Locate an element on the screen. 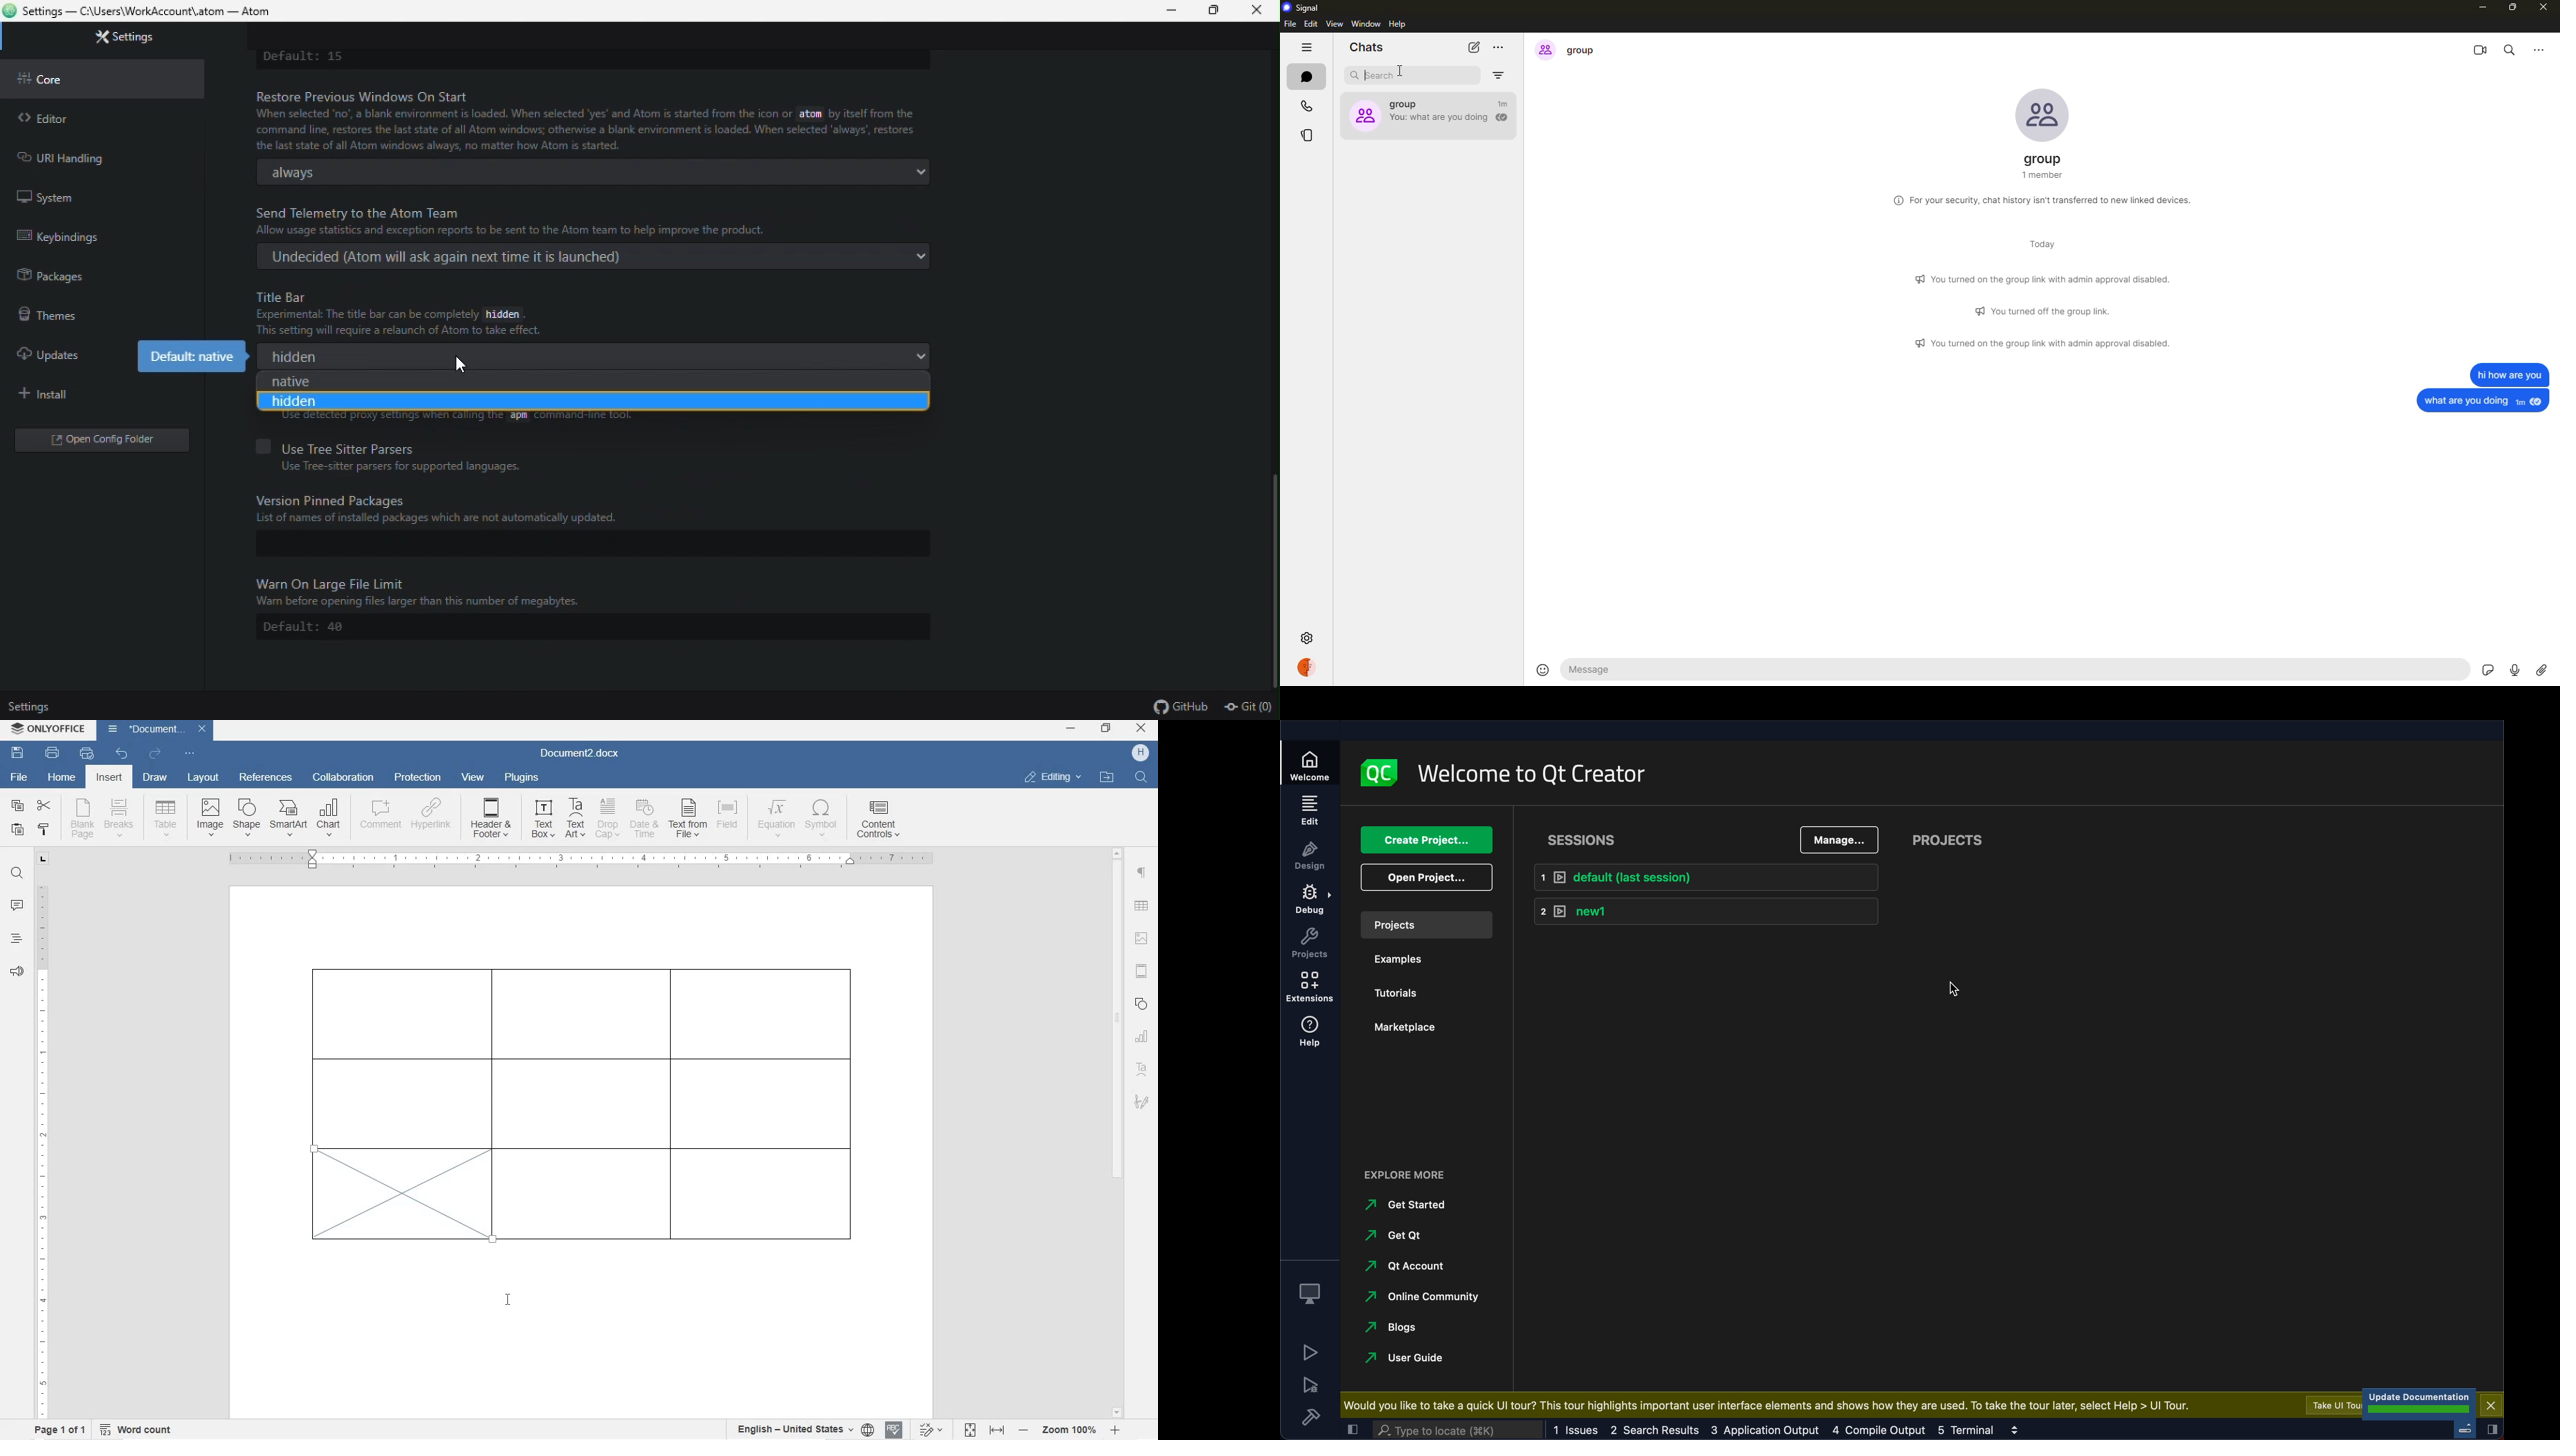 The width and height of the screenshot is (2576, 1456). record is located at coordinates (2515, 669).